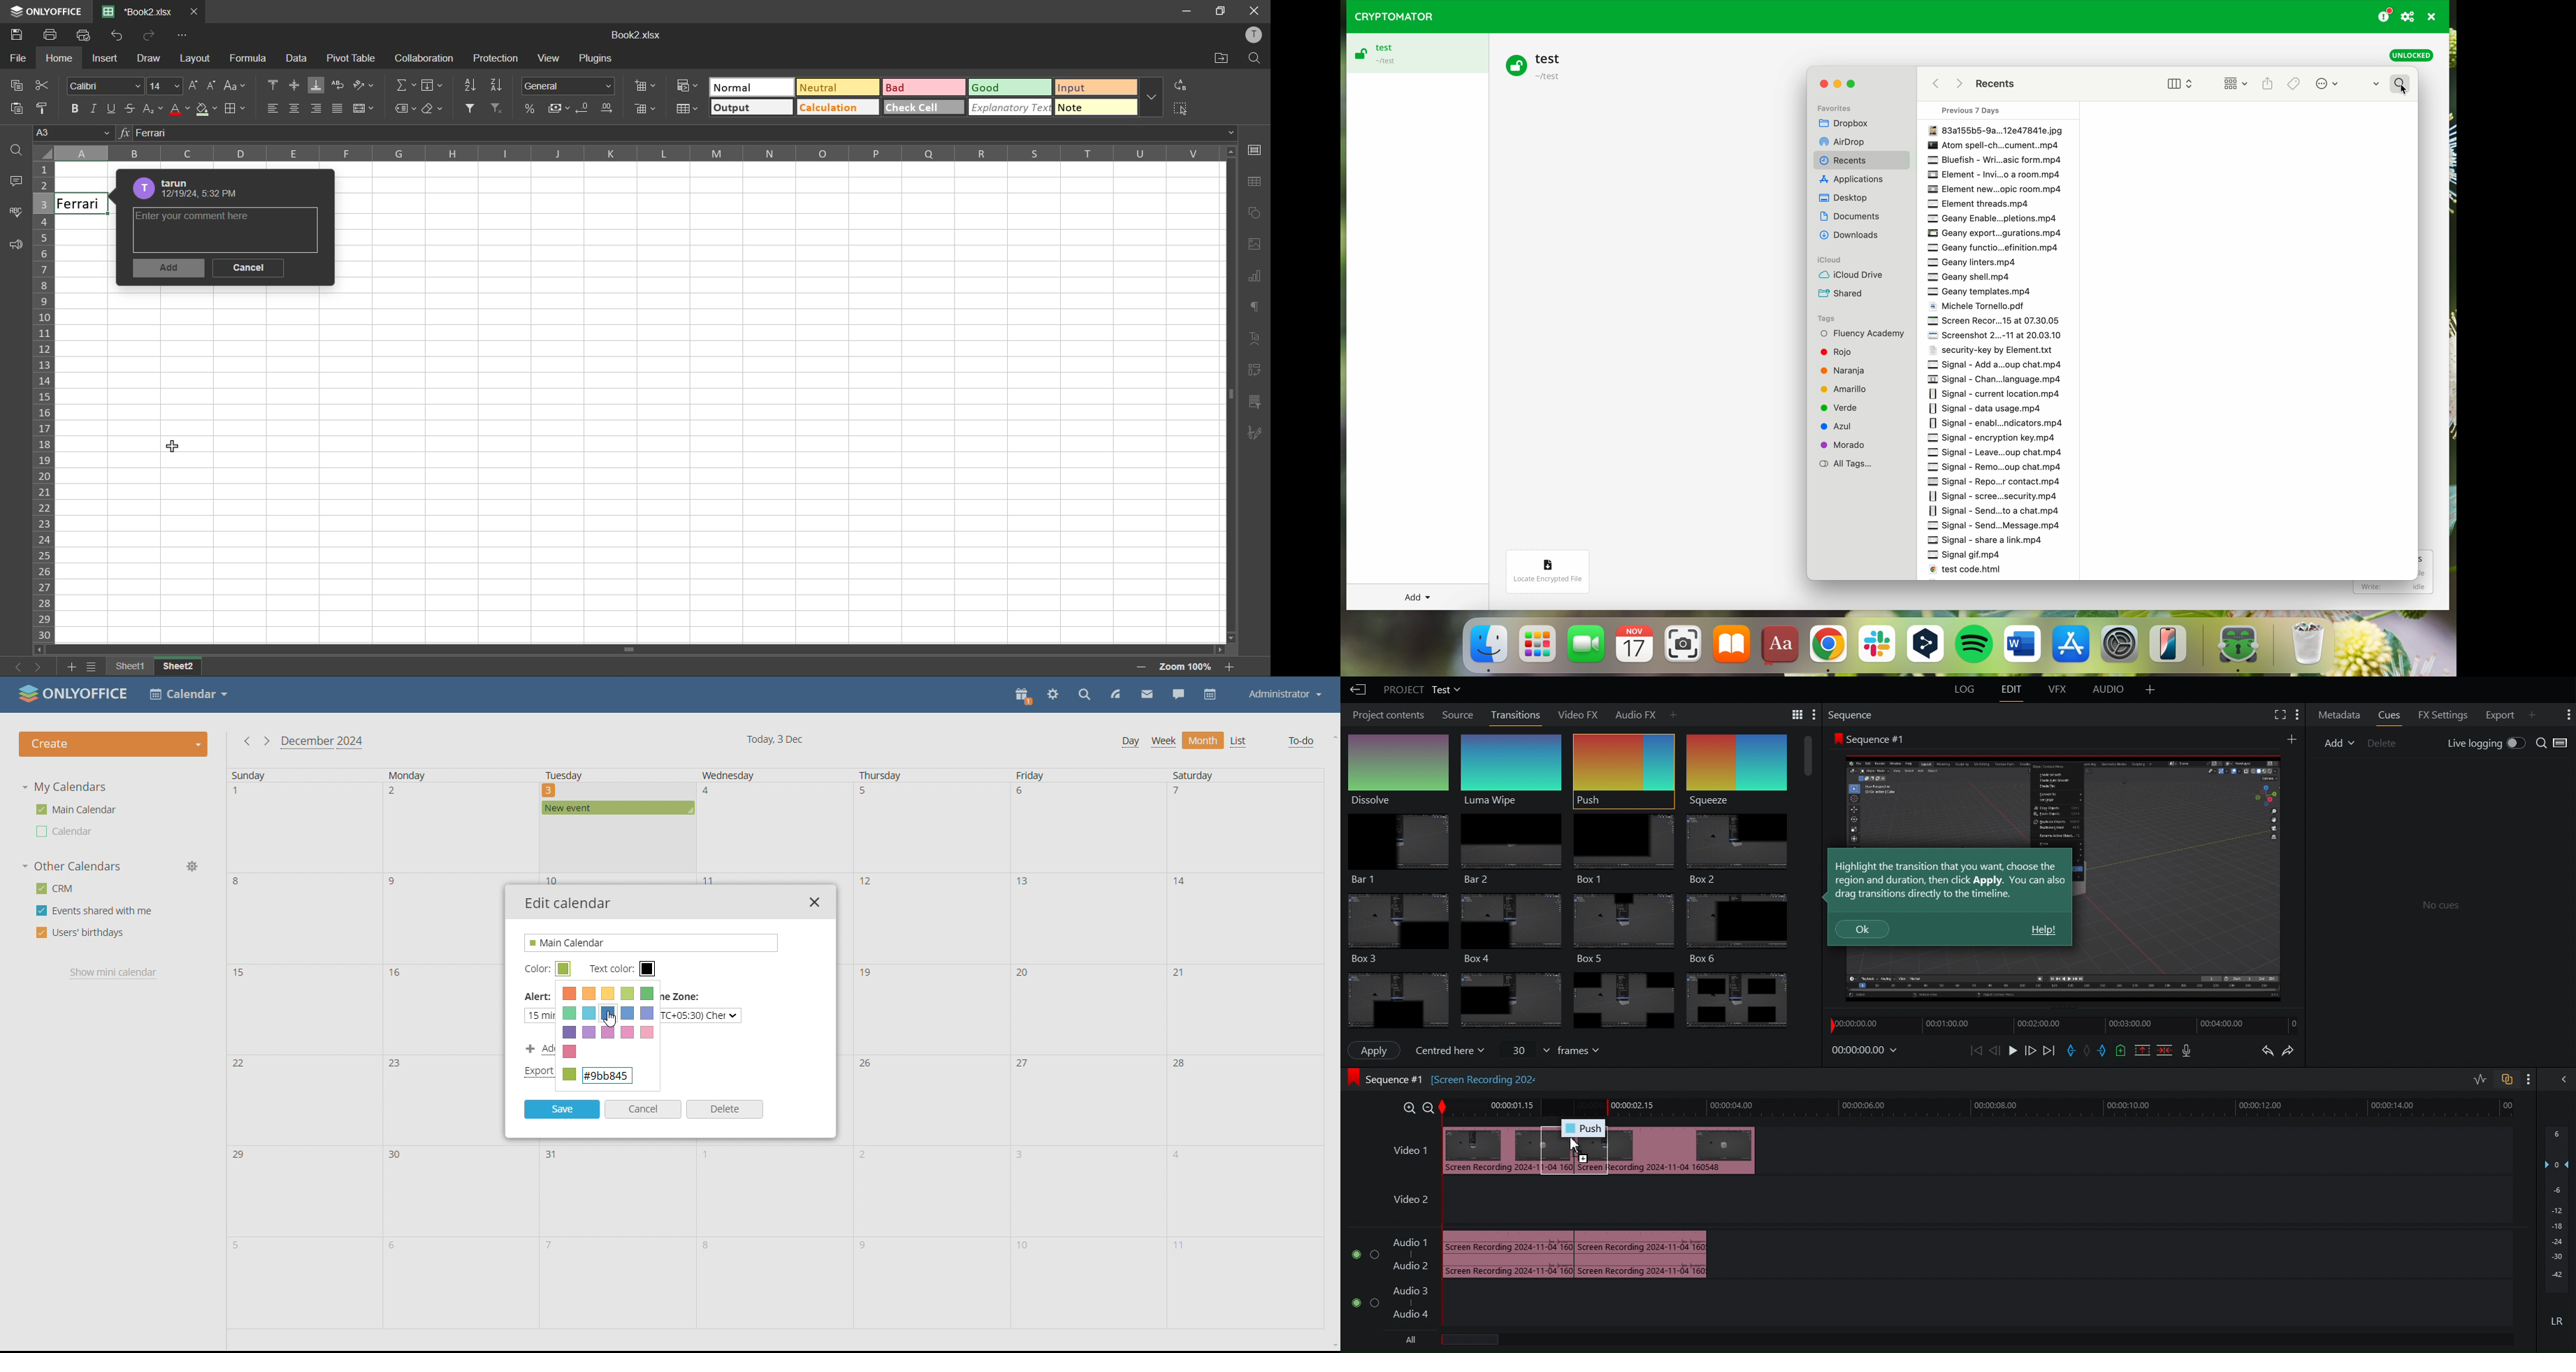 Image resolution: width=2576 pixels, height=1372 pixels. Describe the element at coordinates (561, 107) in the screenshot. I see `accounting` at that location.